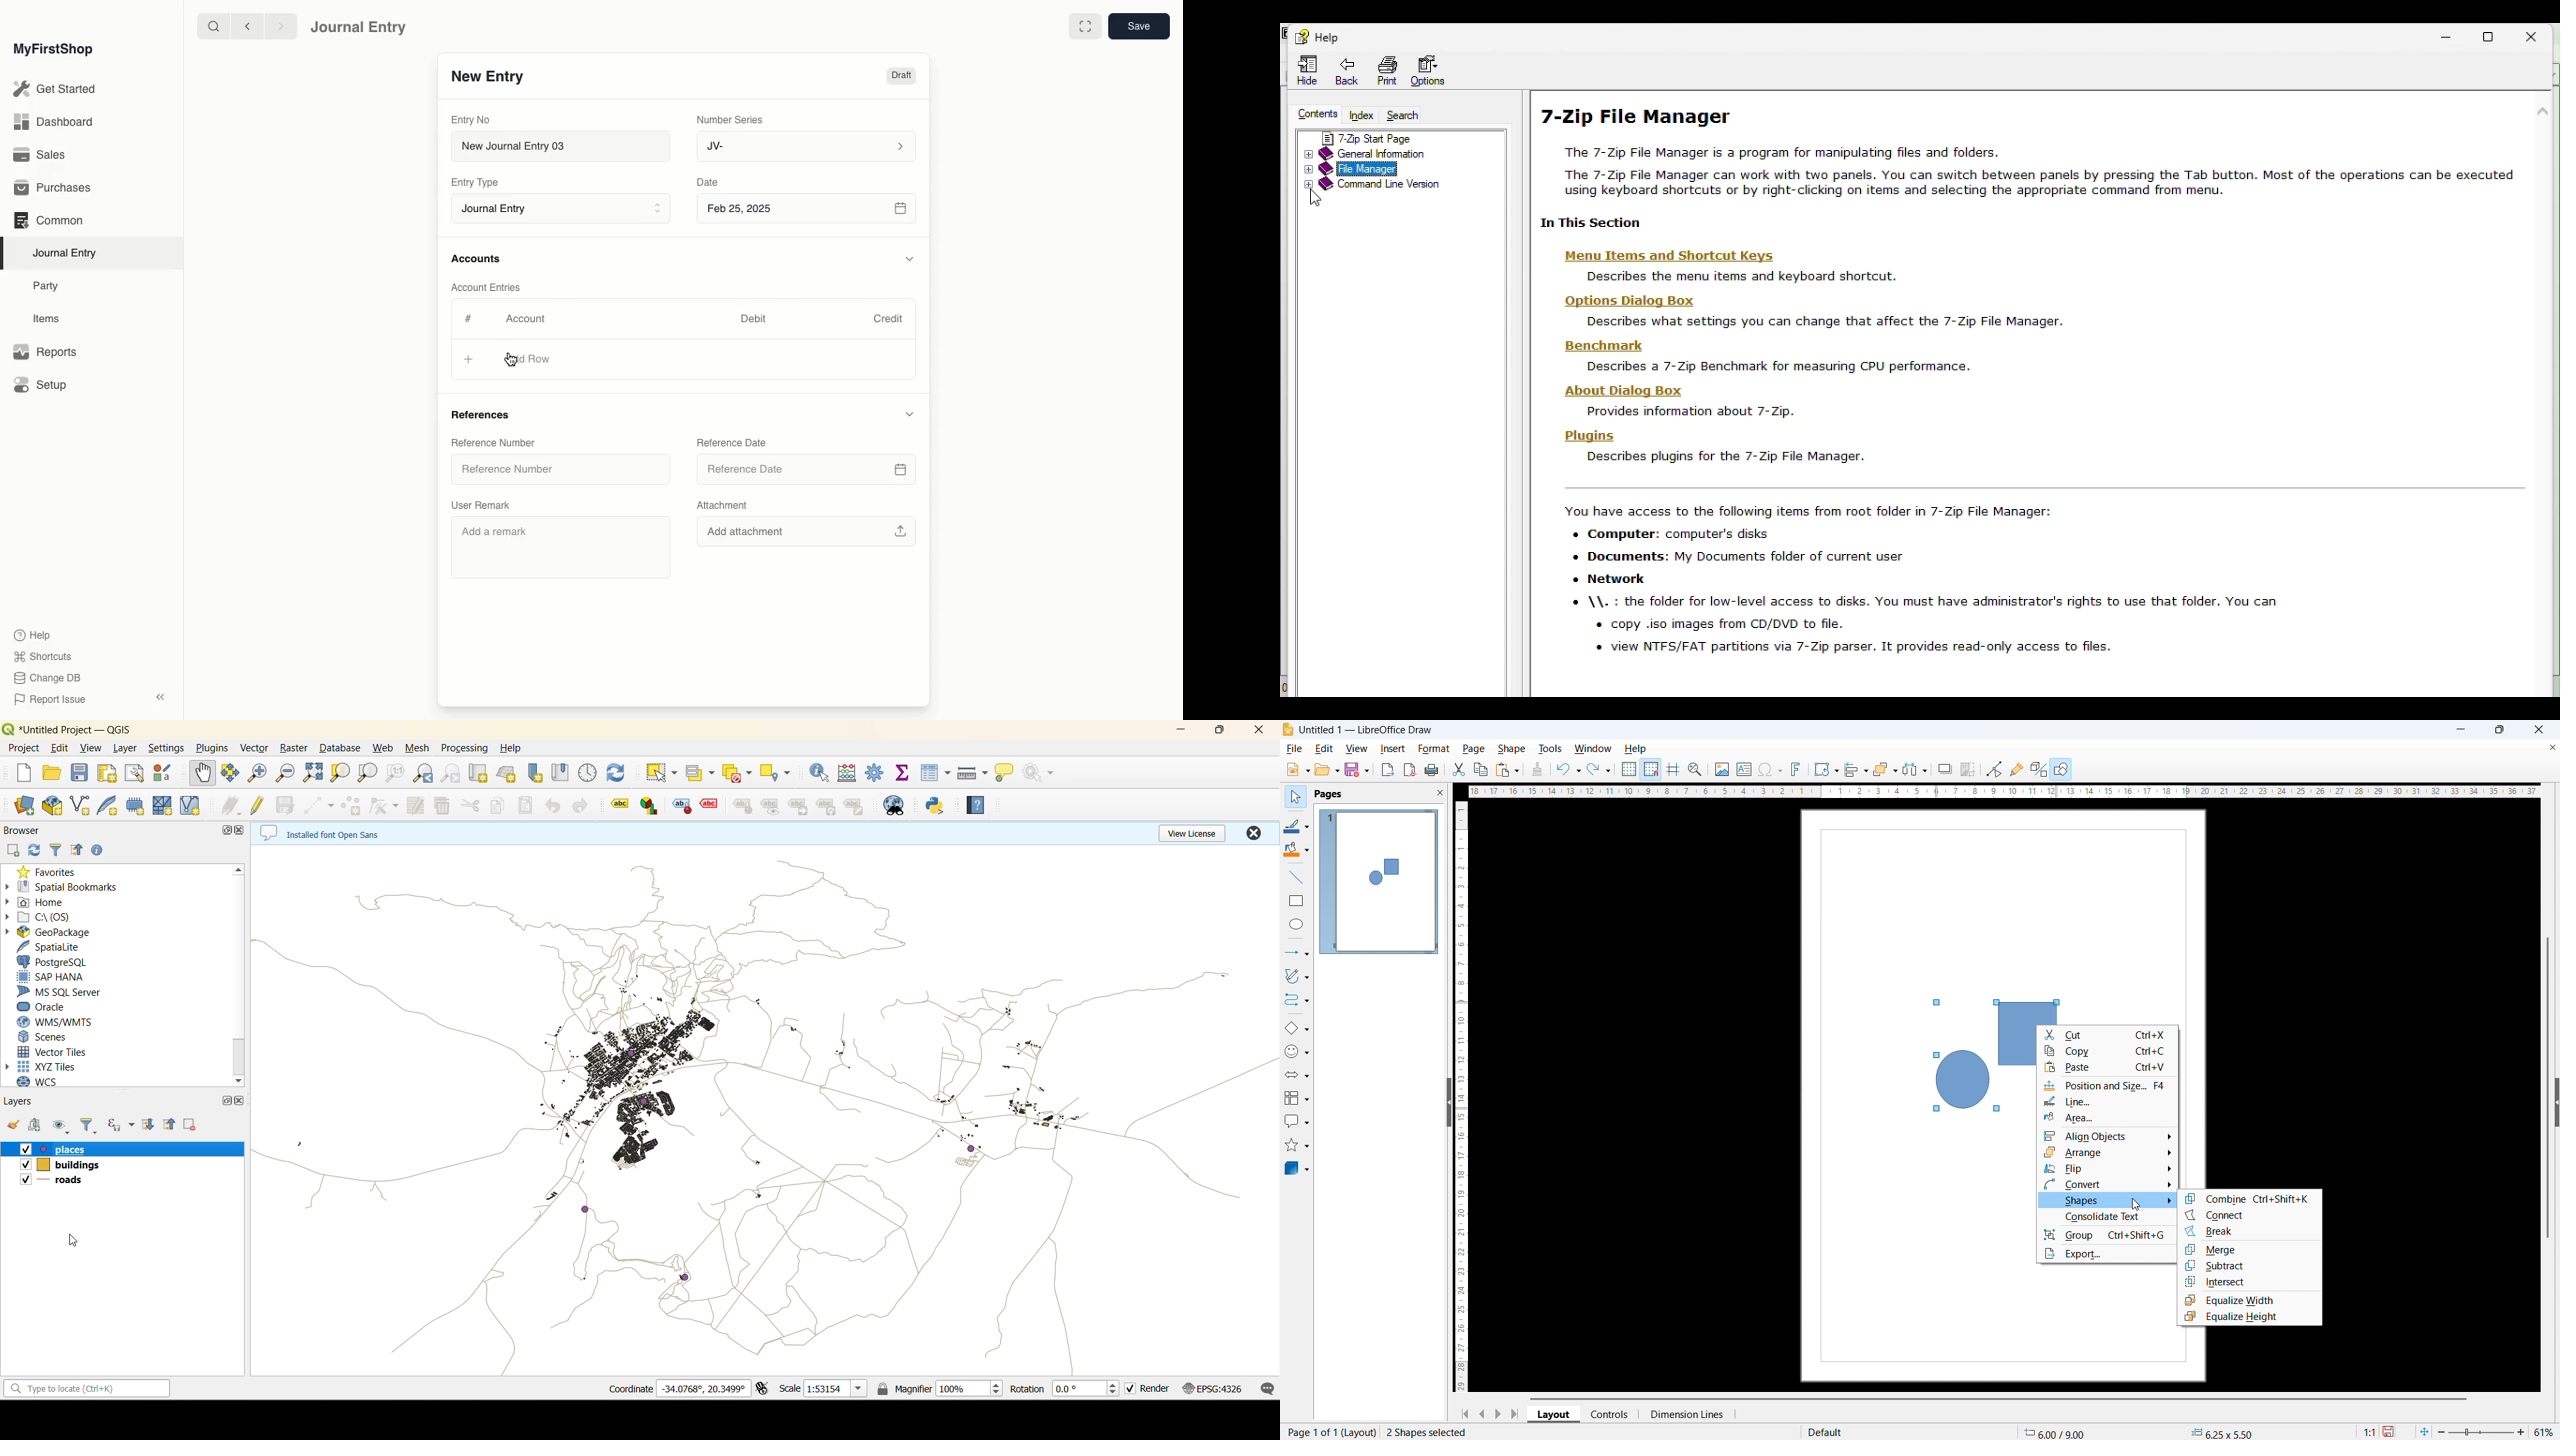 This screenshot has width=2576, height=1456. Describe the element at coordinates (1594, 438) in the screenshot. I see `Plugins` at that location.